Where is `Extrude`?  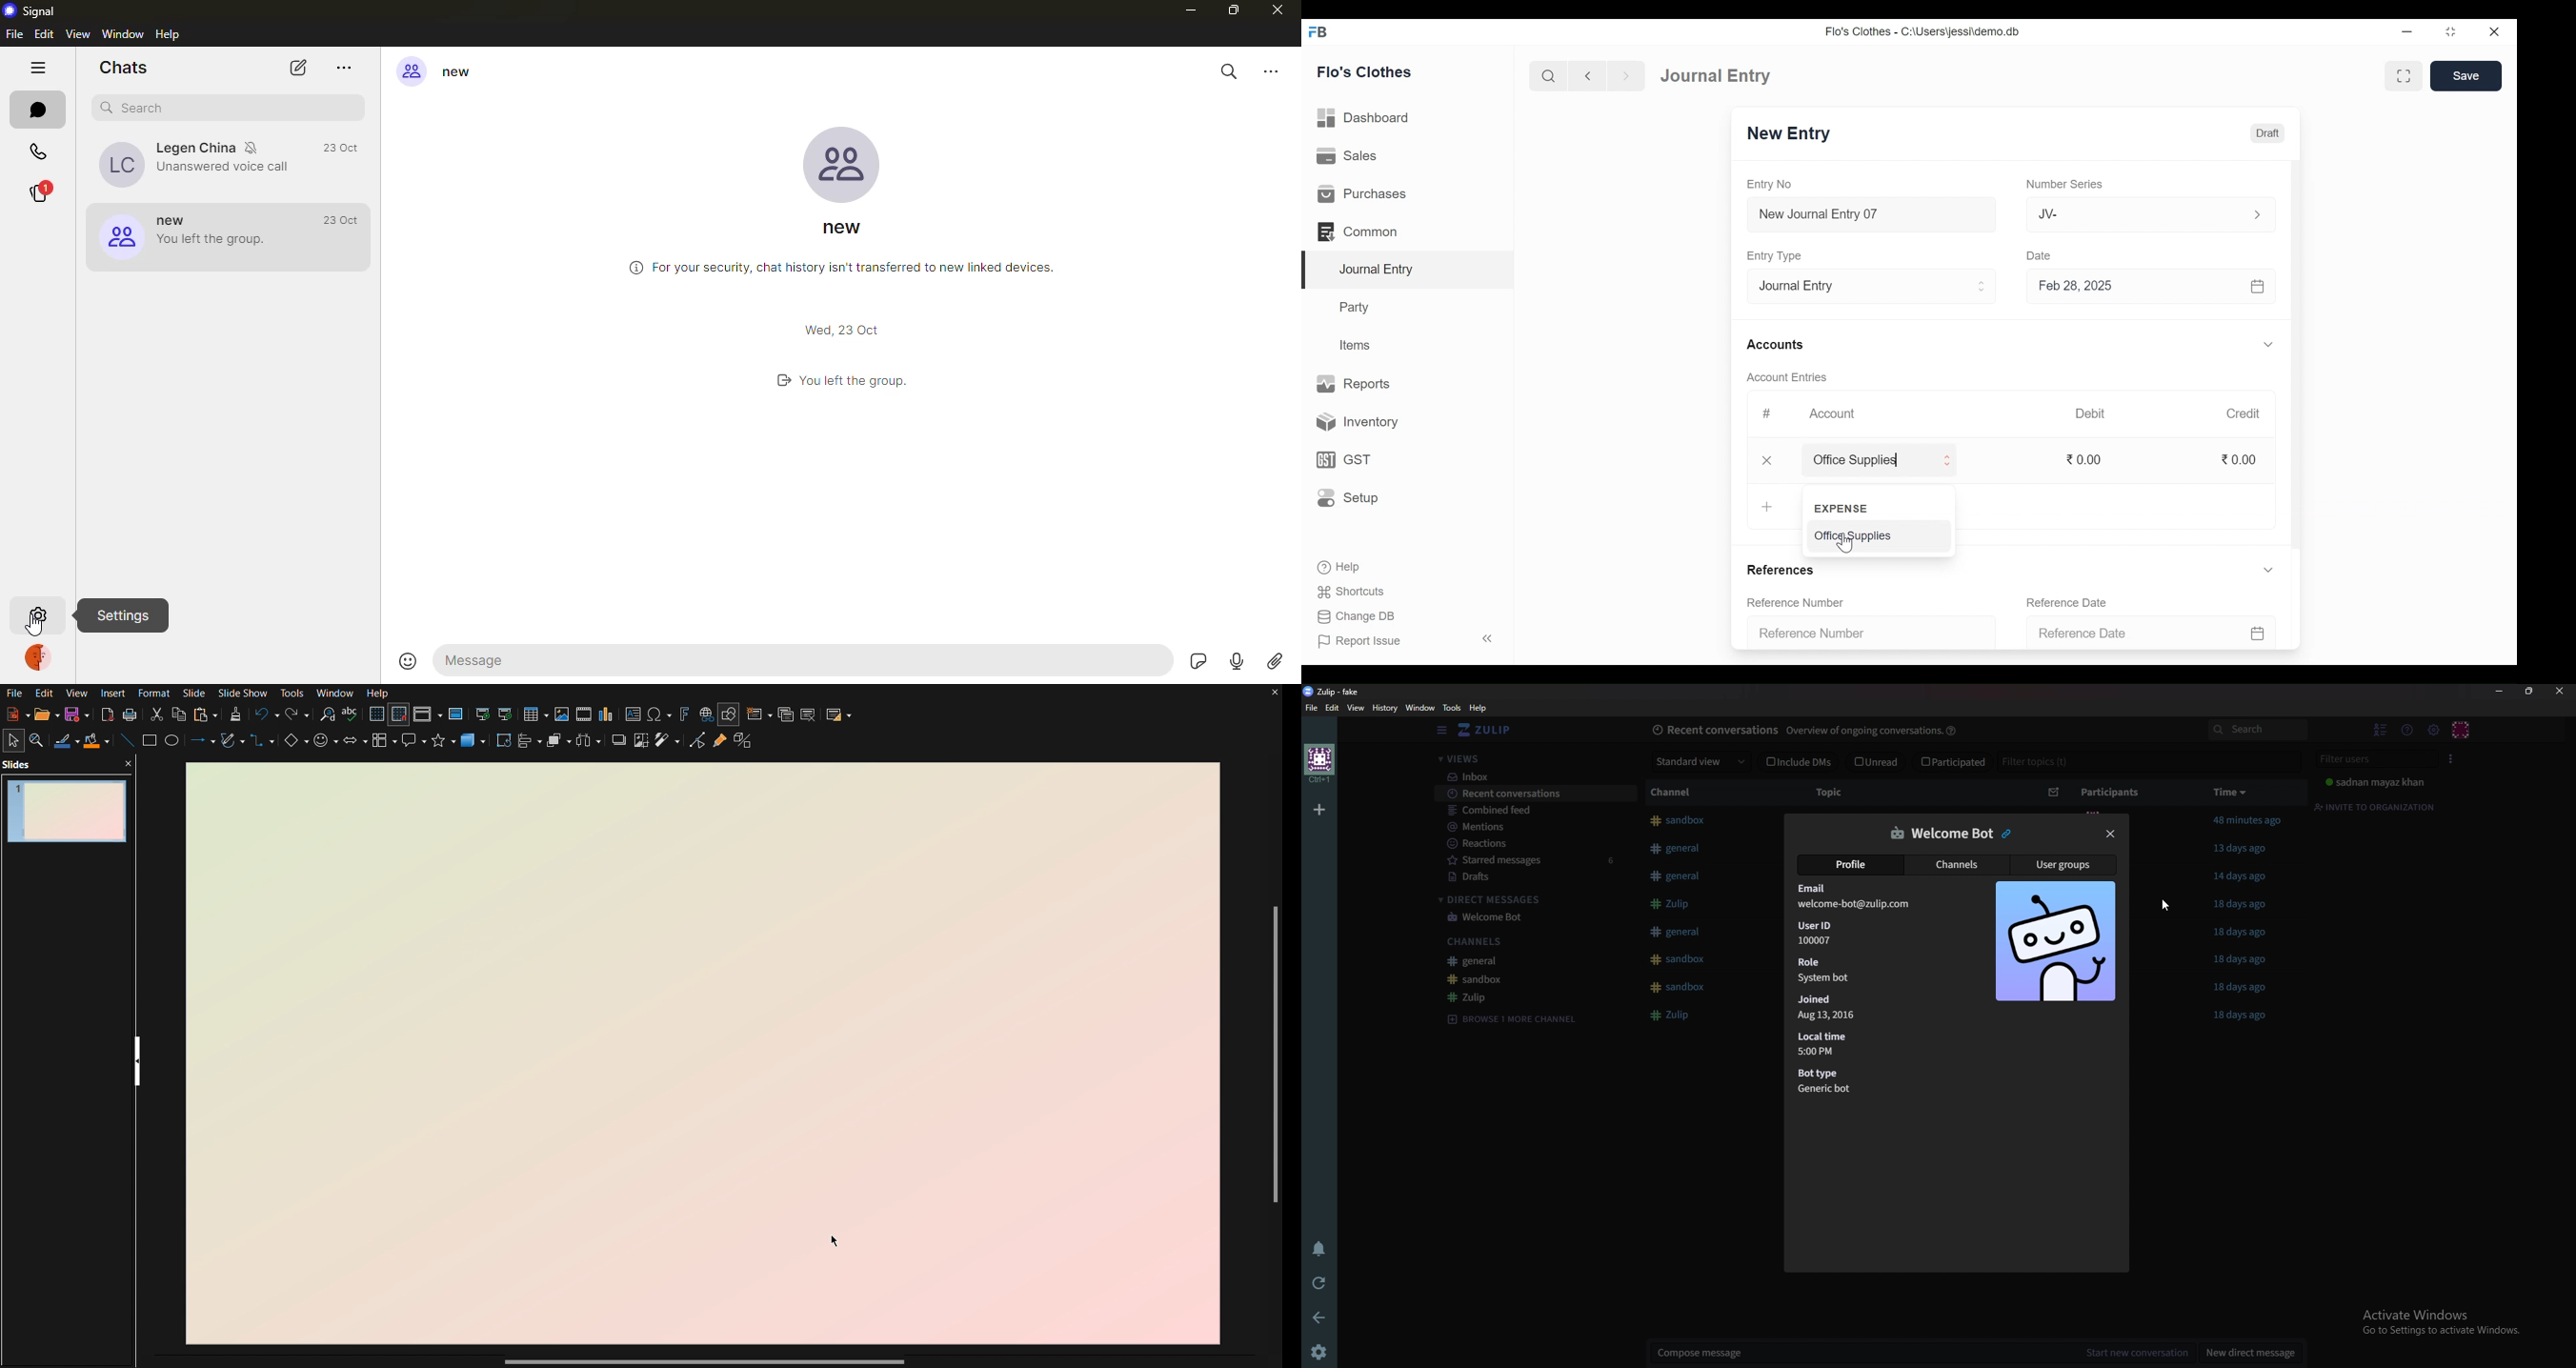
Extrude is located at coordinates (748, 745).